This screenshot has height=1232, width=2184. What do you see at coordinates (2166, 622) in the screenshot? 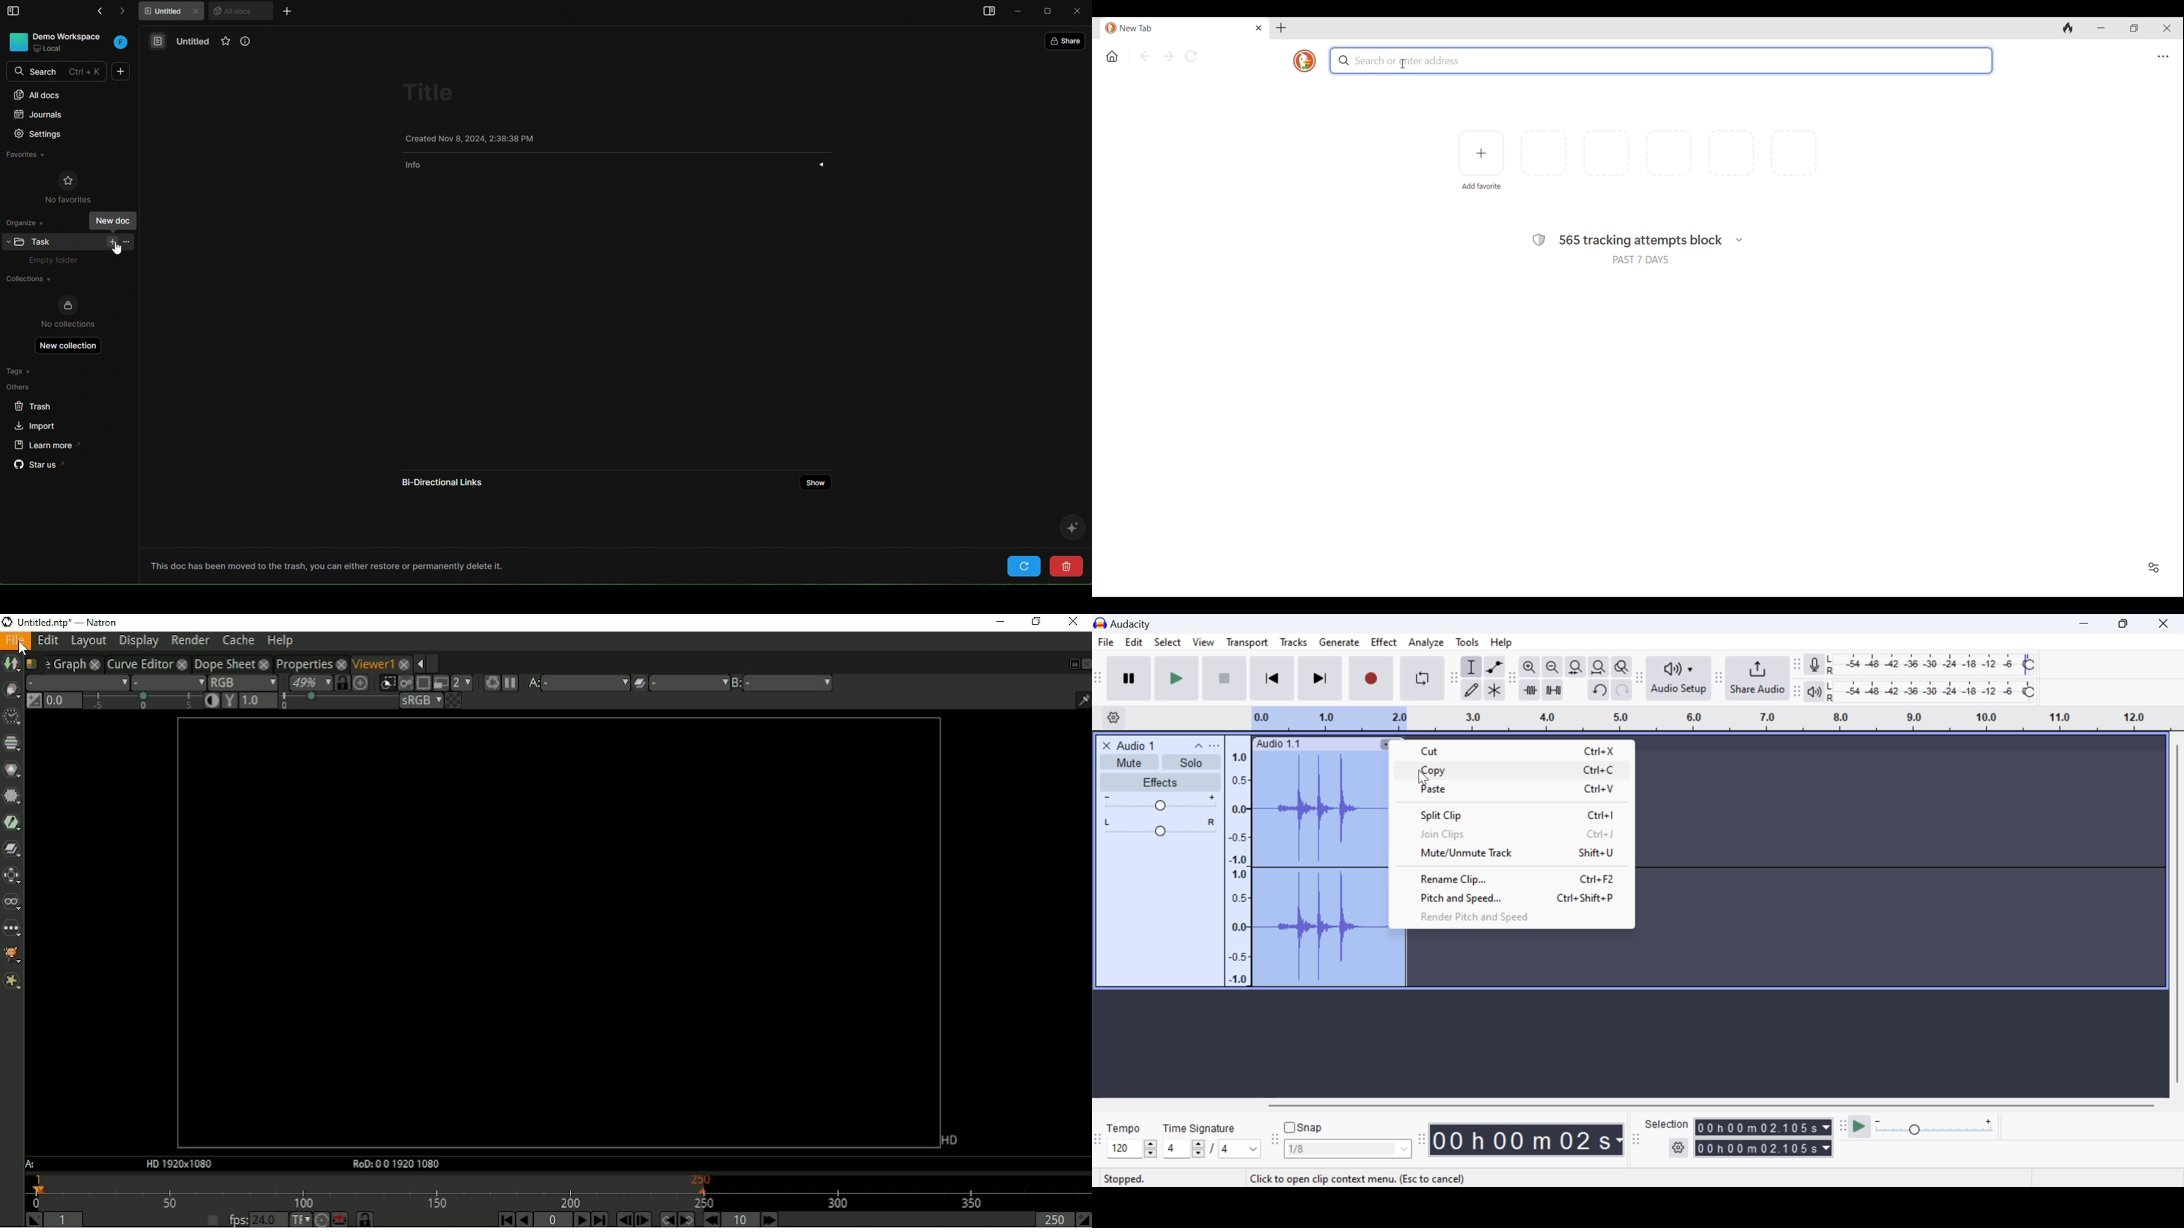
I see `Close Window` at bounding box center [2166, 622].